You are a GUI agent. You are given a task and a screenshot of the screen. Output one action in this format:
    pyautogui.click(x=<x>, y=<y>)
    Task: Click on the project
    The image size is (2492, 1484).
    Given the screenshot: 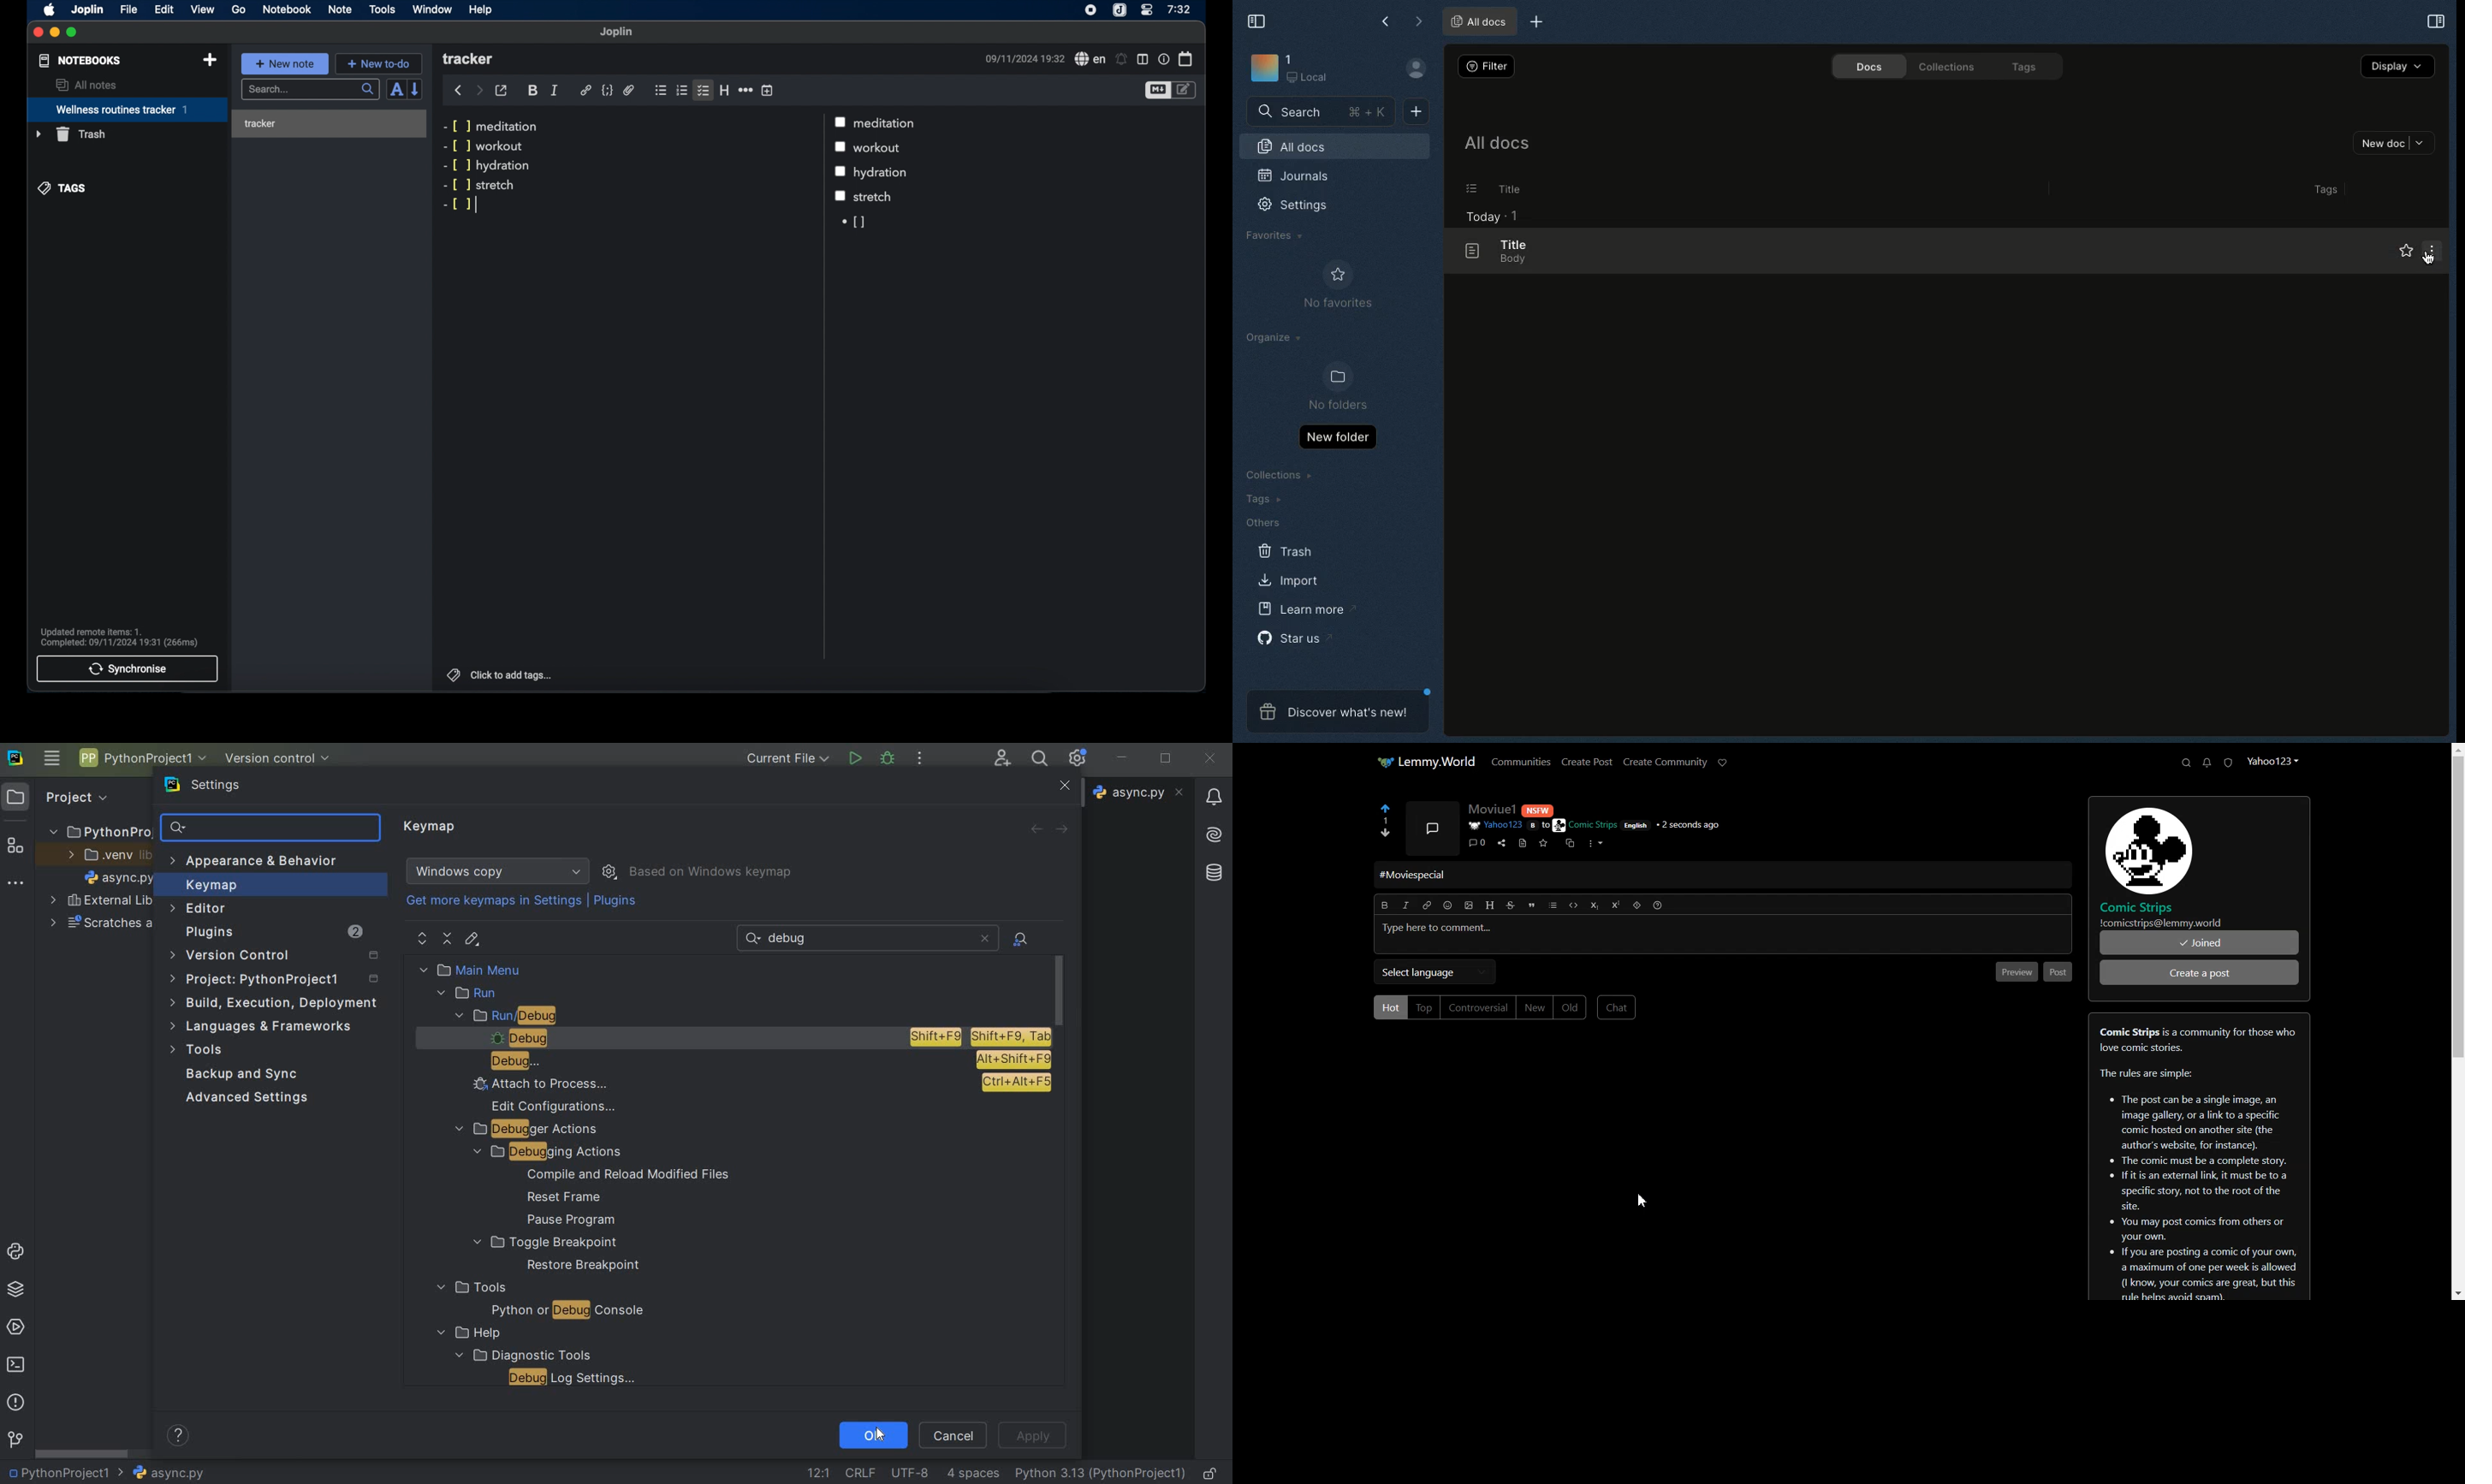 What is the action you would take?
    pyautogui.click(x=276, y=981)
    